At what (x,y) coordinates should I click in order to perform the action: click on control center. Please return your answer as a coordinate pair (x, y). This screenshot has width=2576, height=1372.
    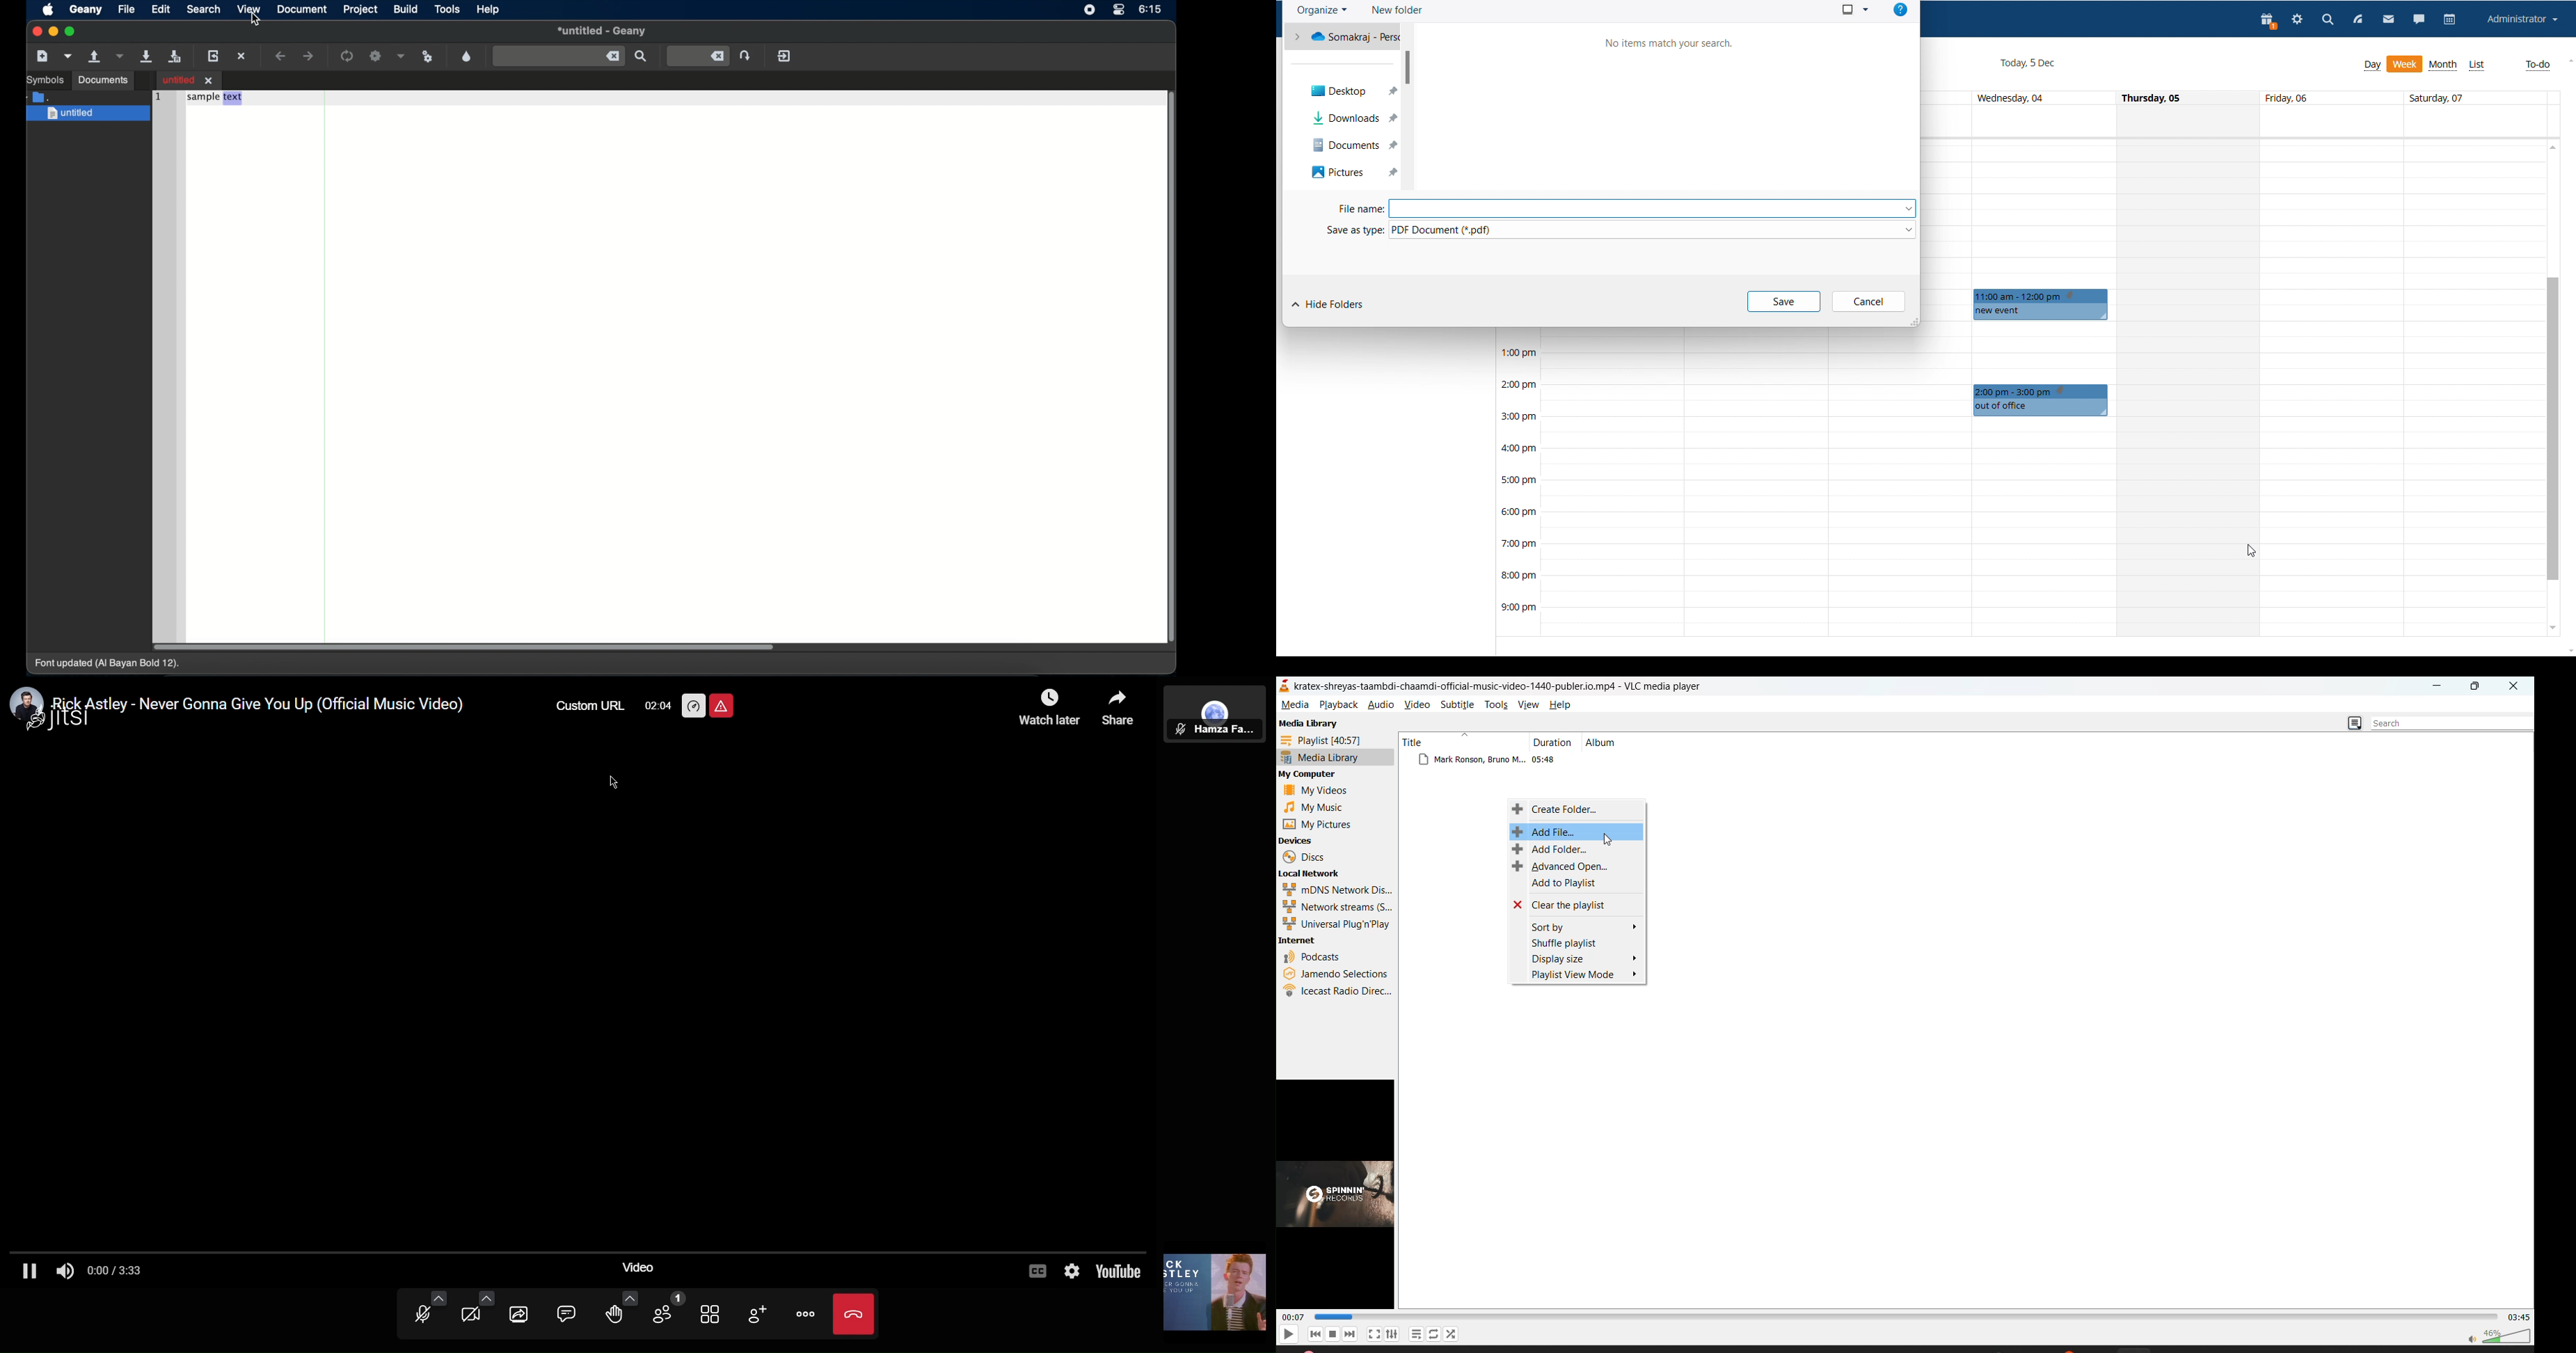
    Looking at the image, I should click on (1118, 10).